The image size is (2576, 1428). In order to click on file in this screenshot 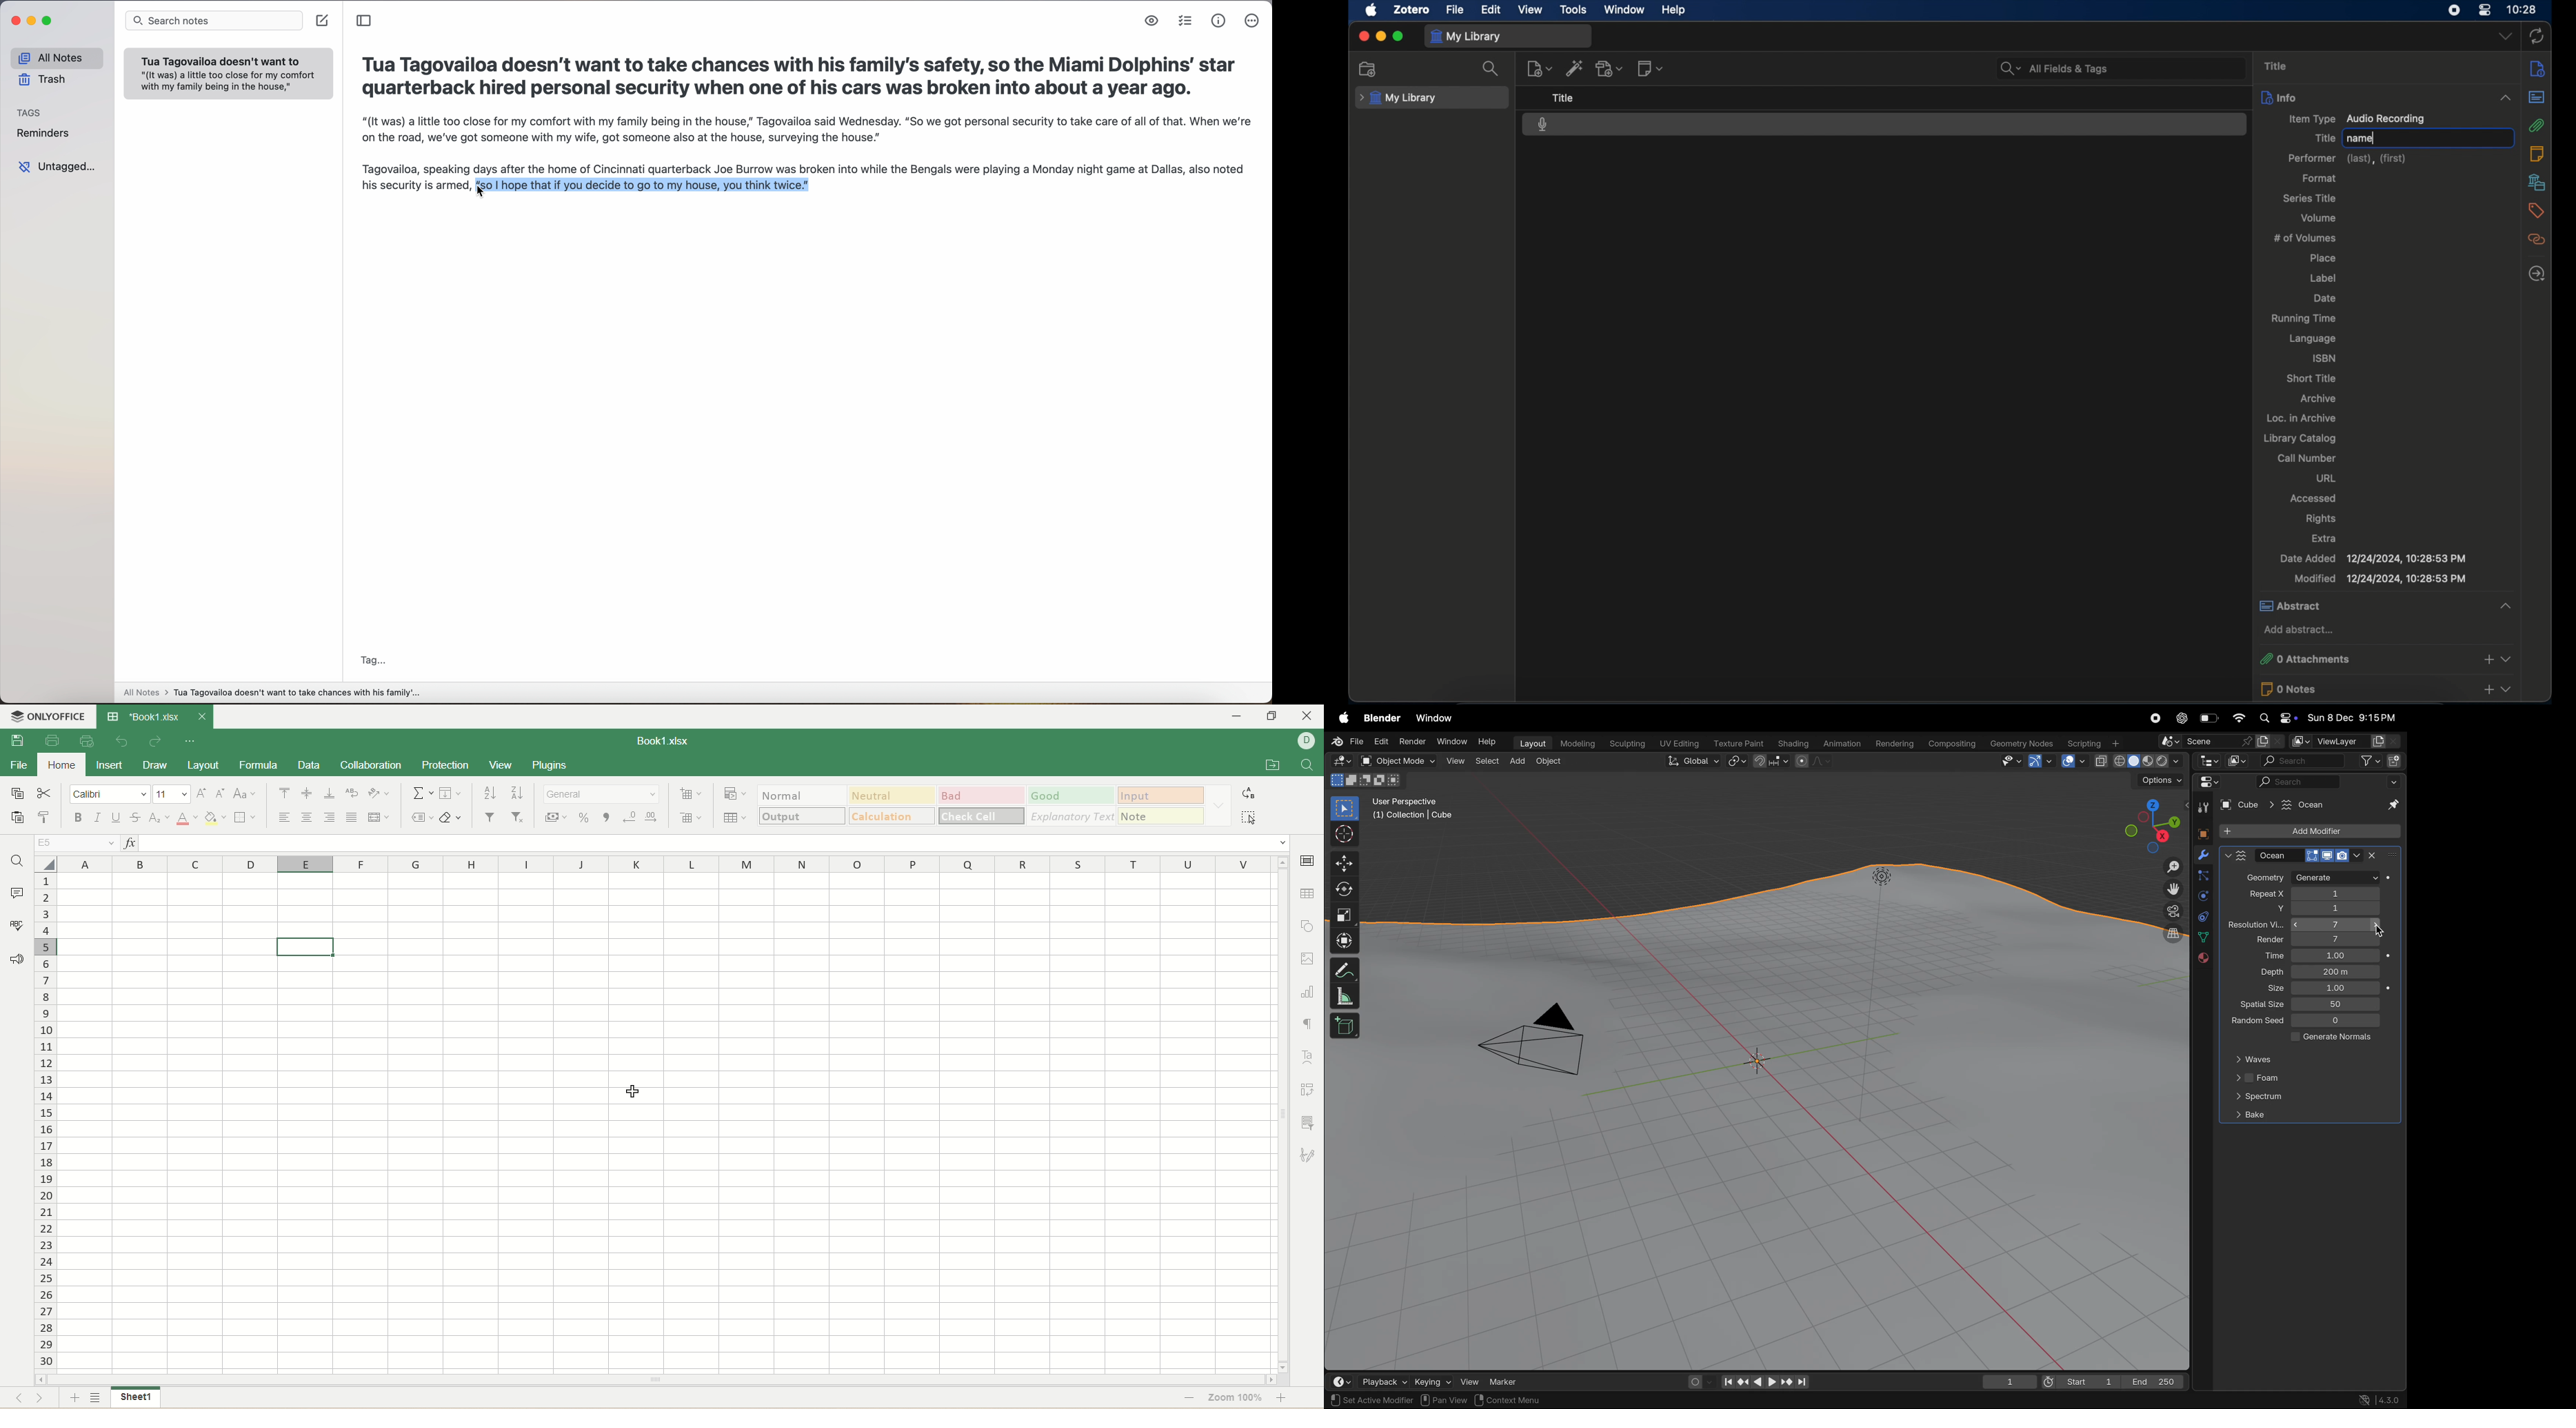, I will do `click(1454, 10)`.